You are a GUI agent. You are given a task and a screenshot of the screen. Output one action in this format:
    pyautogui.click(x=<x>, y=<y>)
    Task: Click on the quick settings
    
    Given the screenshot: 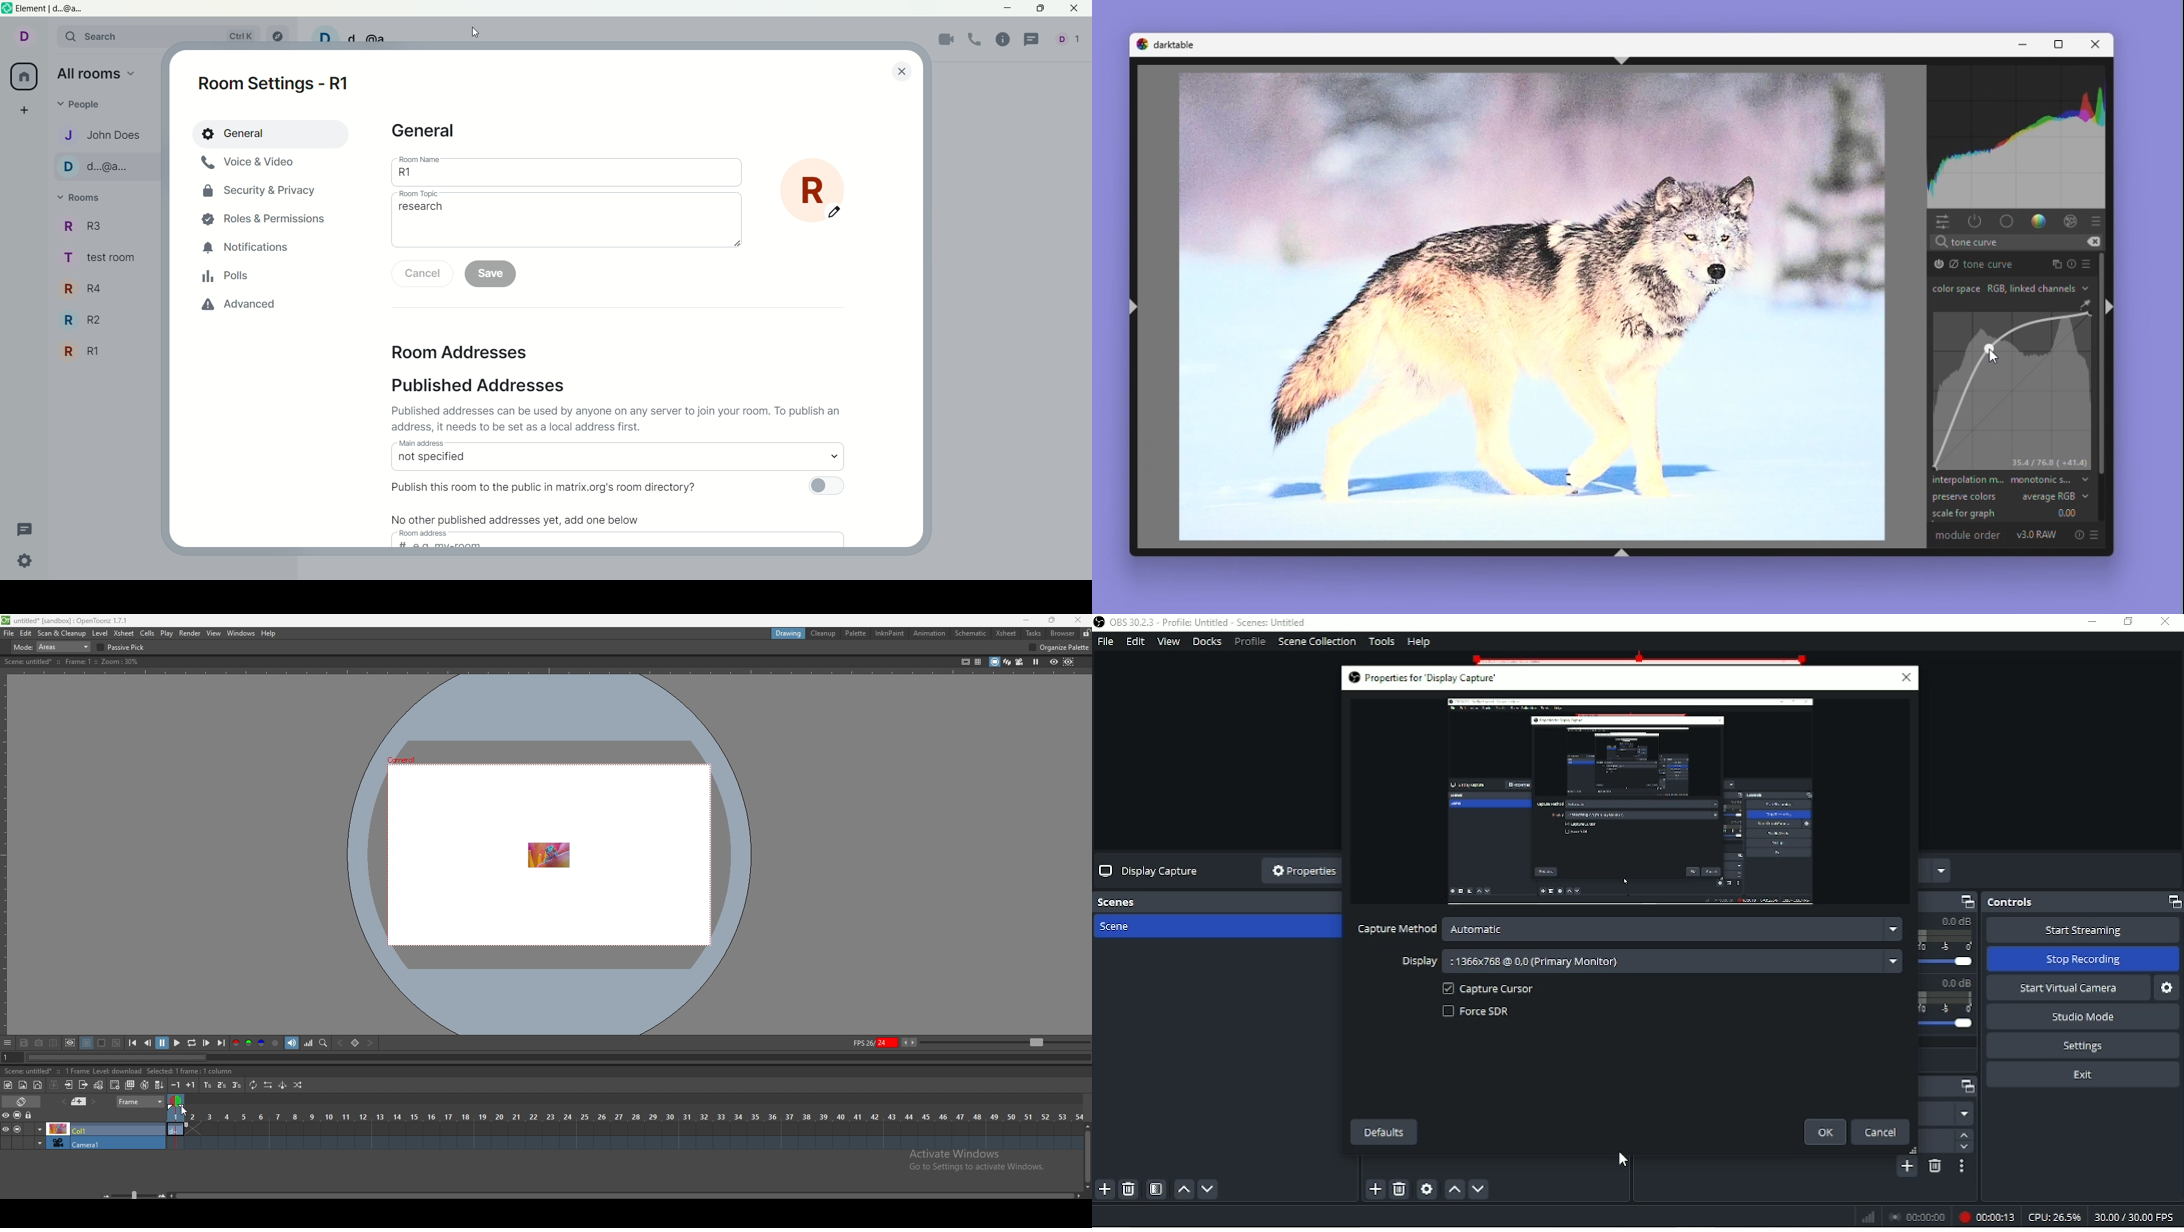 What is the action you would take?
    pyautogui.click(x=30, y=562)
    